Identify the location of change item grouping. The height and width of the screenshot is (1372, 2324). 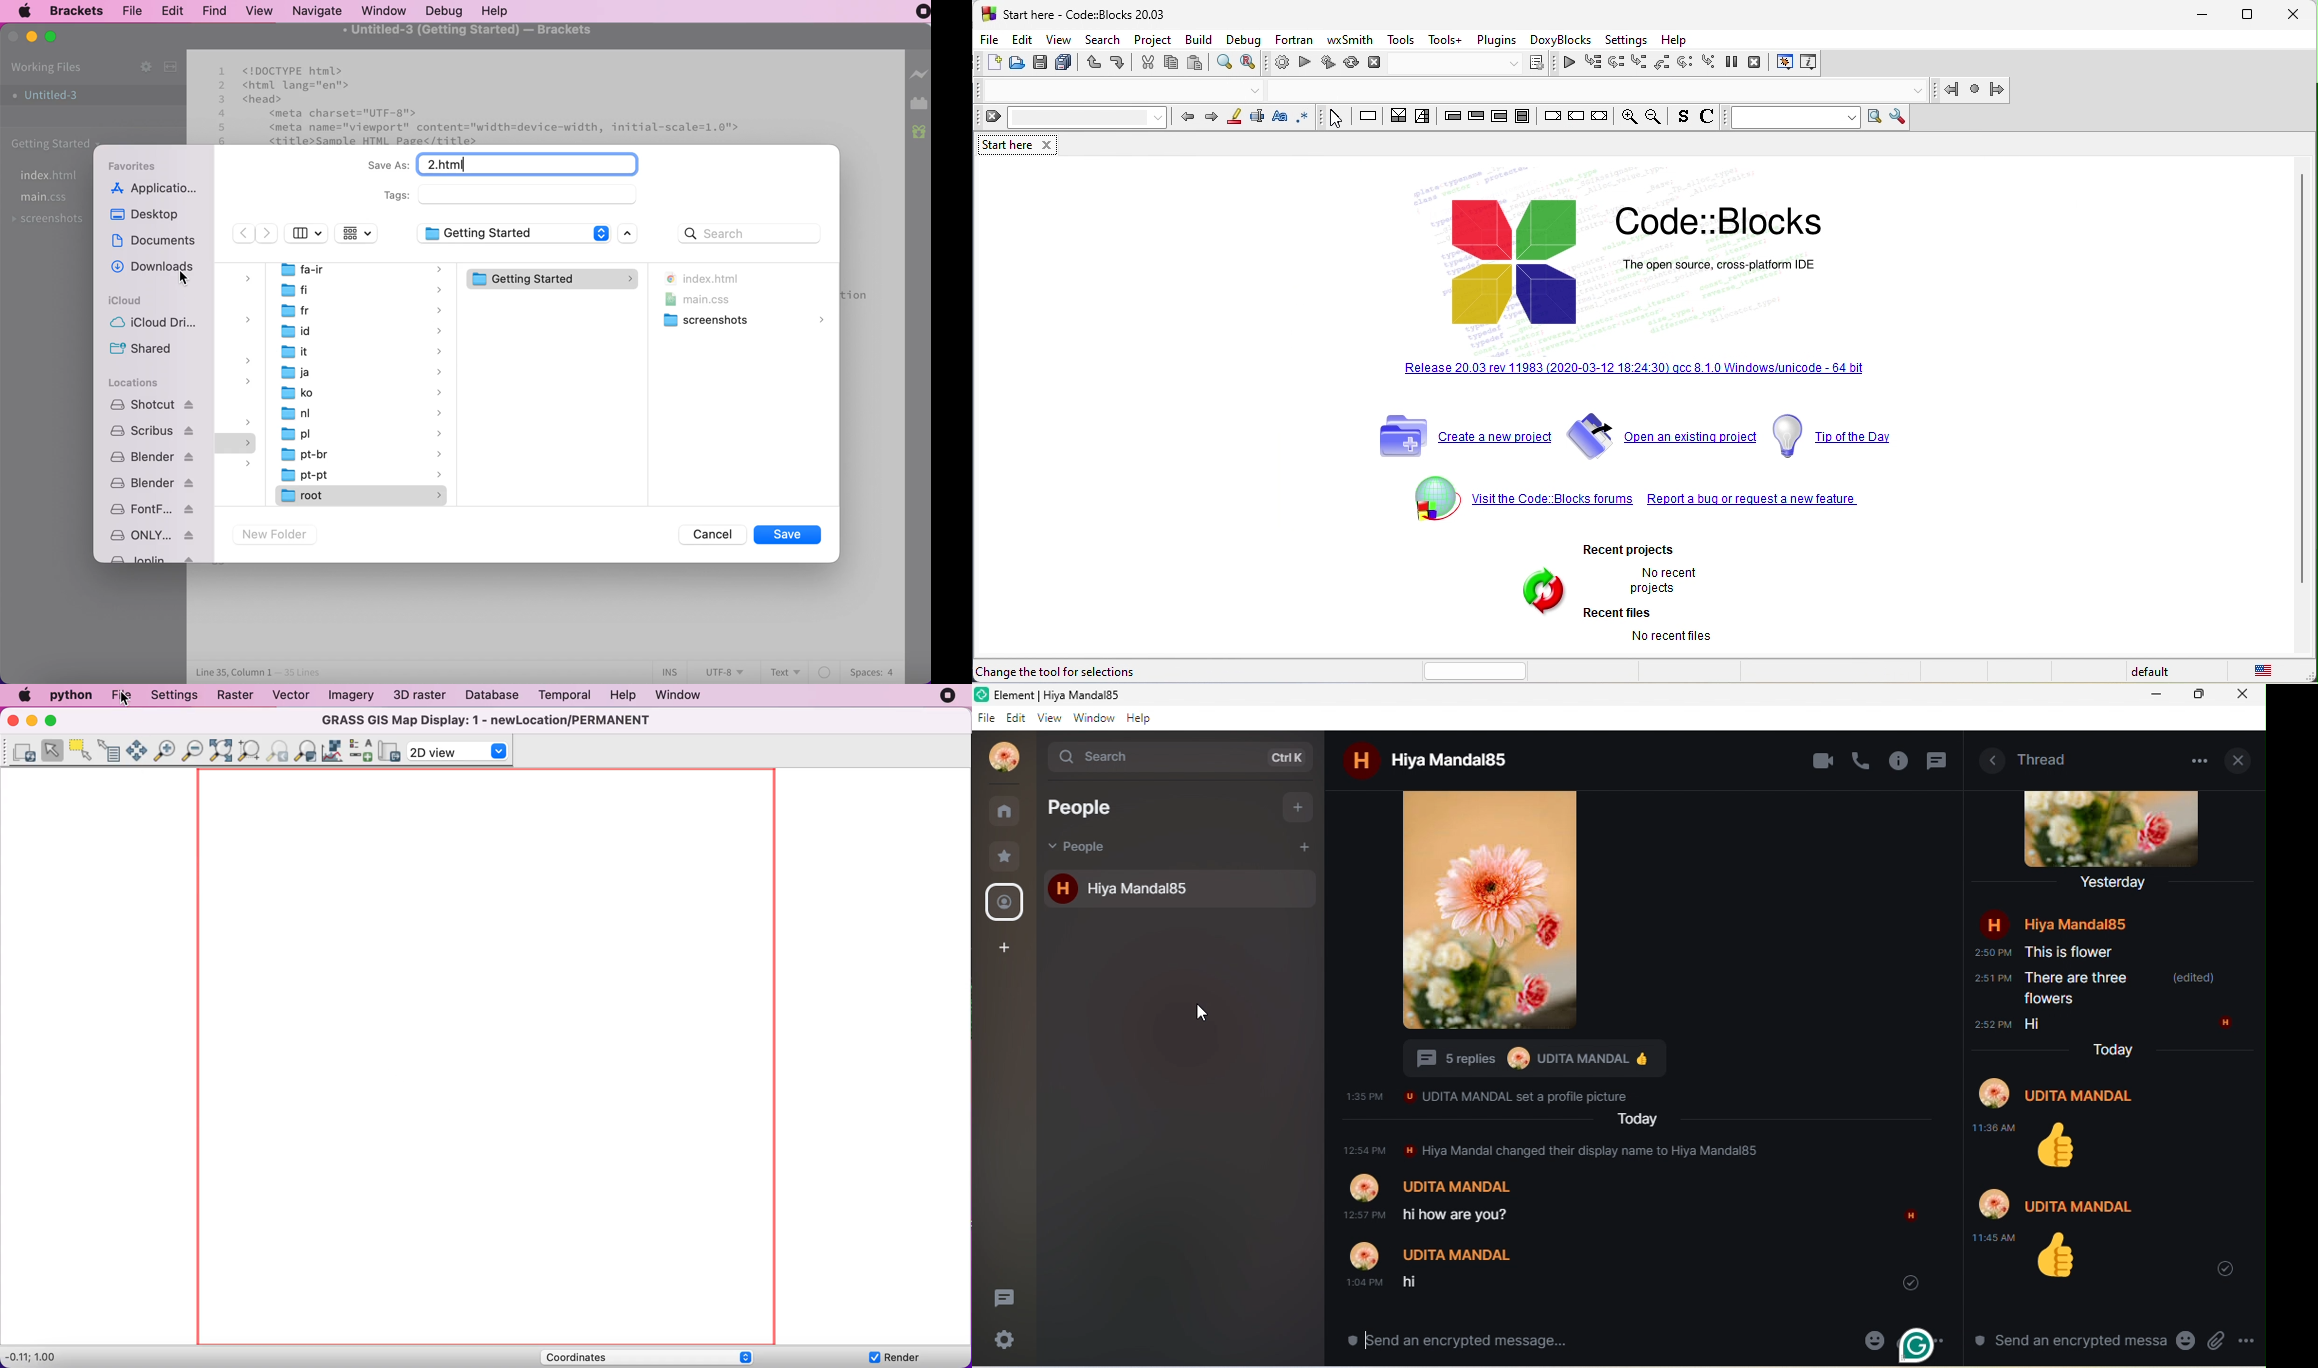
(357, 234).